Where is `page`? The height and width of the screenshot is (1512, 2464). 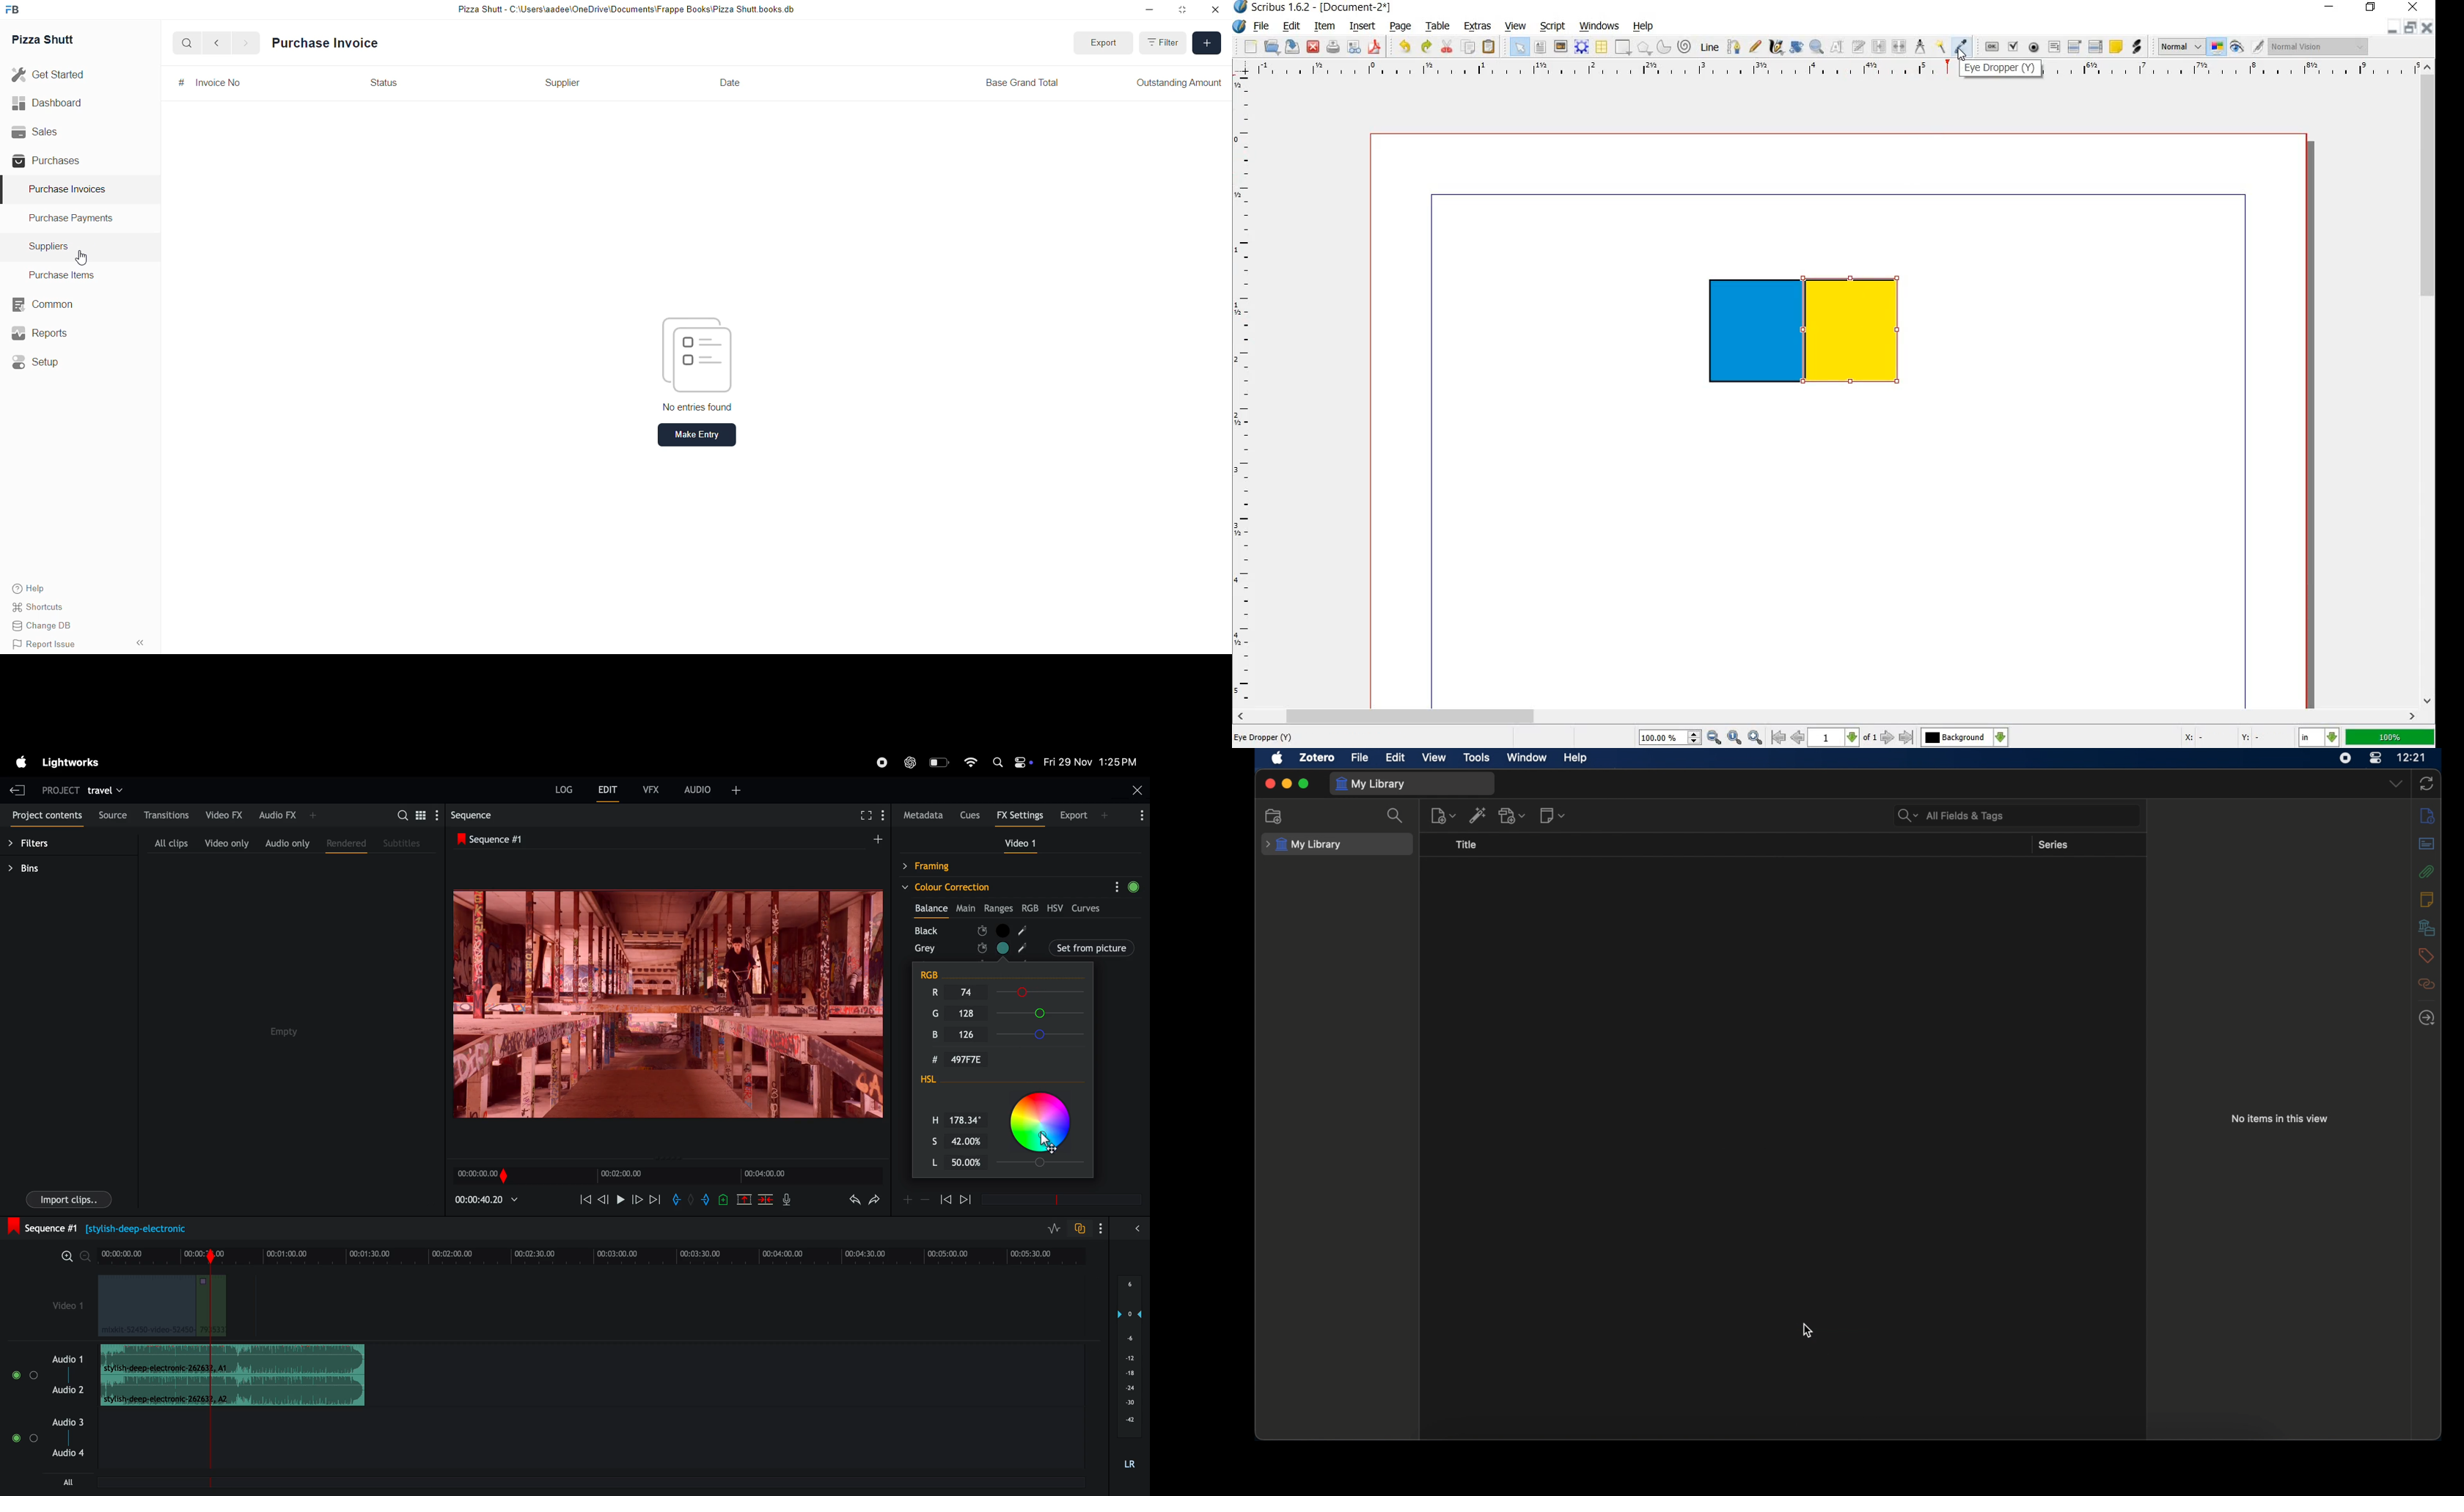
page is located at coordinates (1401, 27).